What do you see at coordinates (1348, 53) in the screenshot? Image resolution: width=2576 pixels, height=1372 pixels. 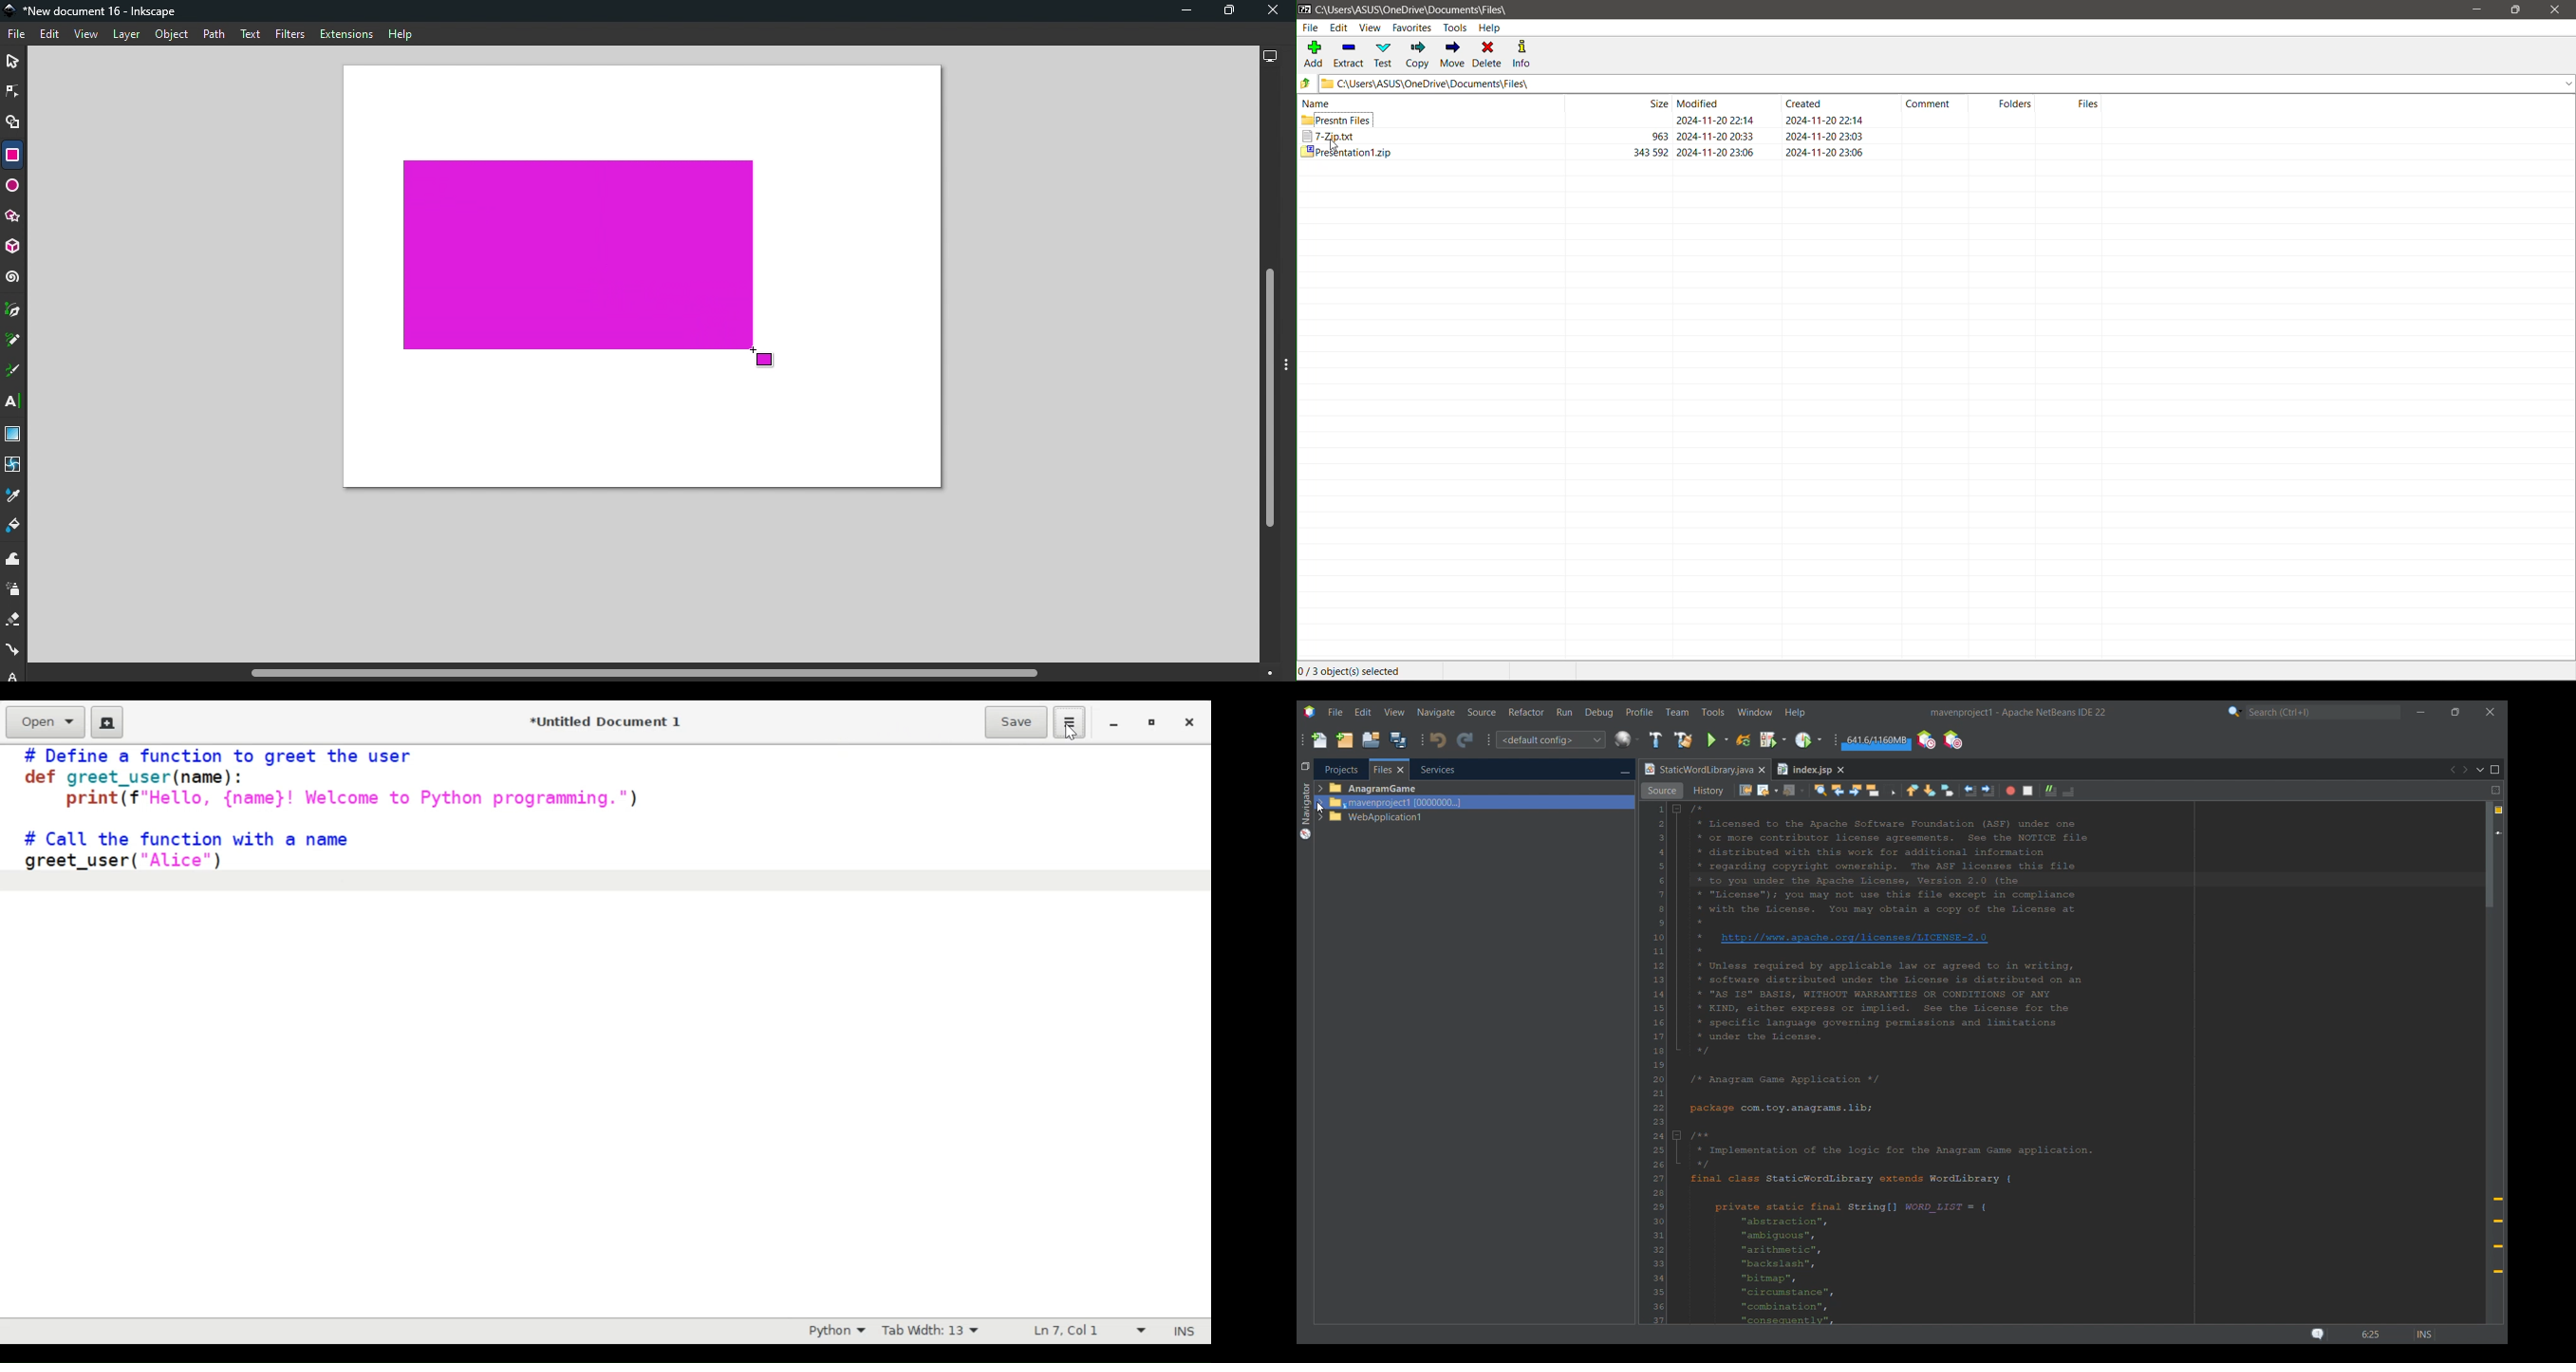 I see `Extract` at bounding box center [1348, 53].